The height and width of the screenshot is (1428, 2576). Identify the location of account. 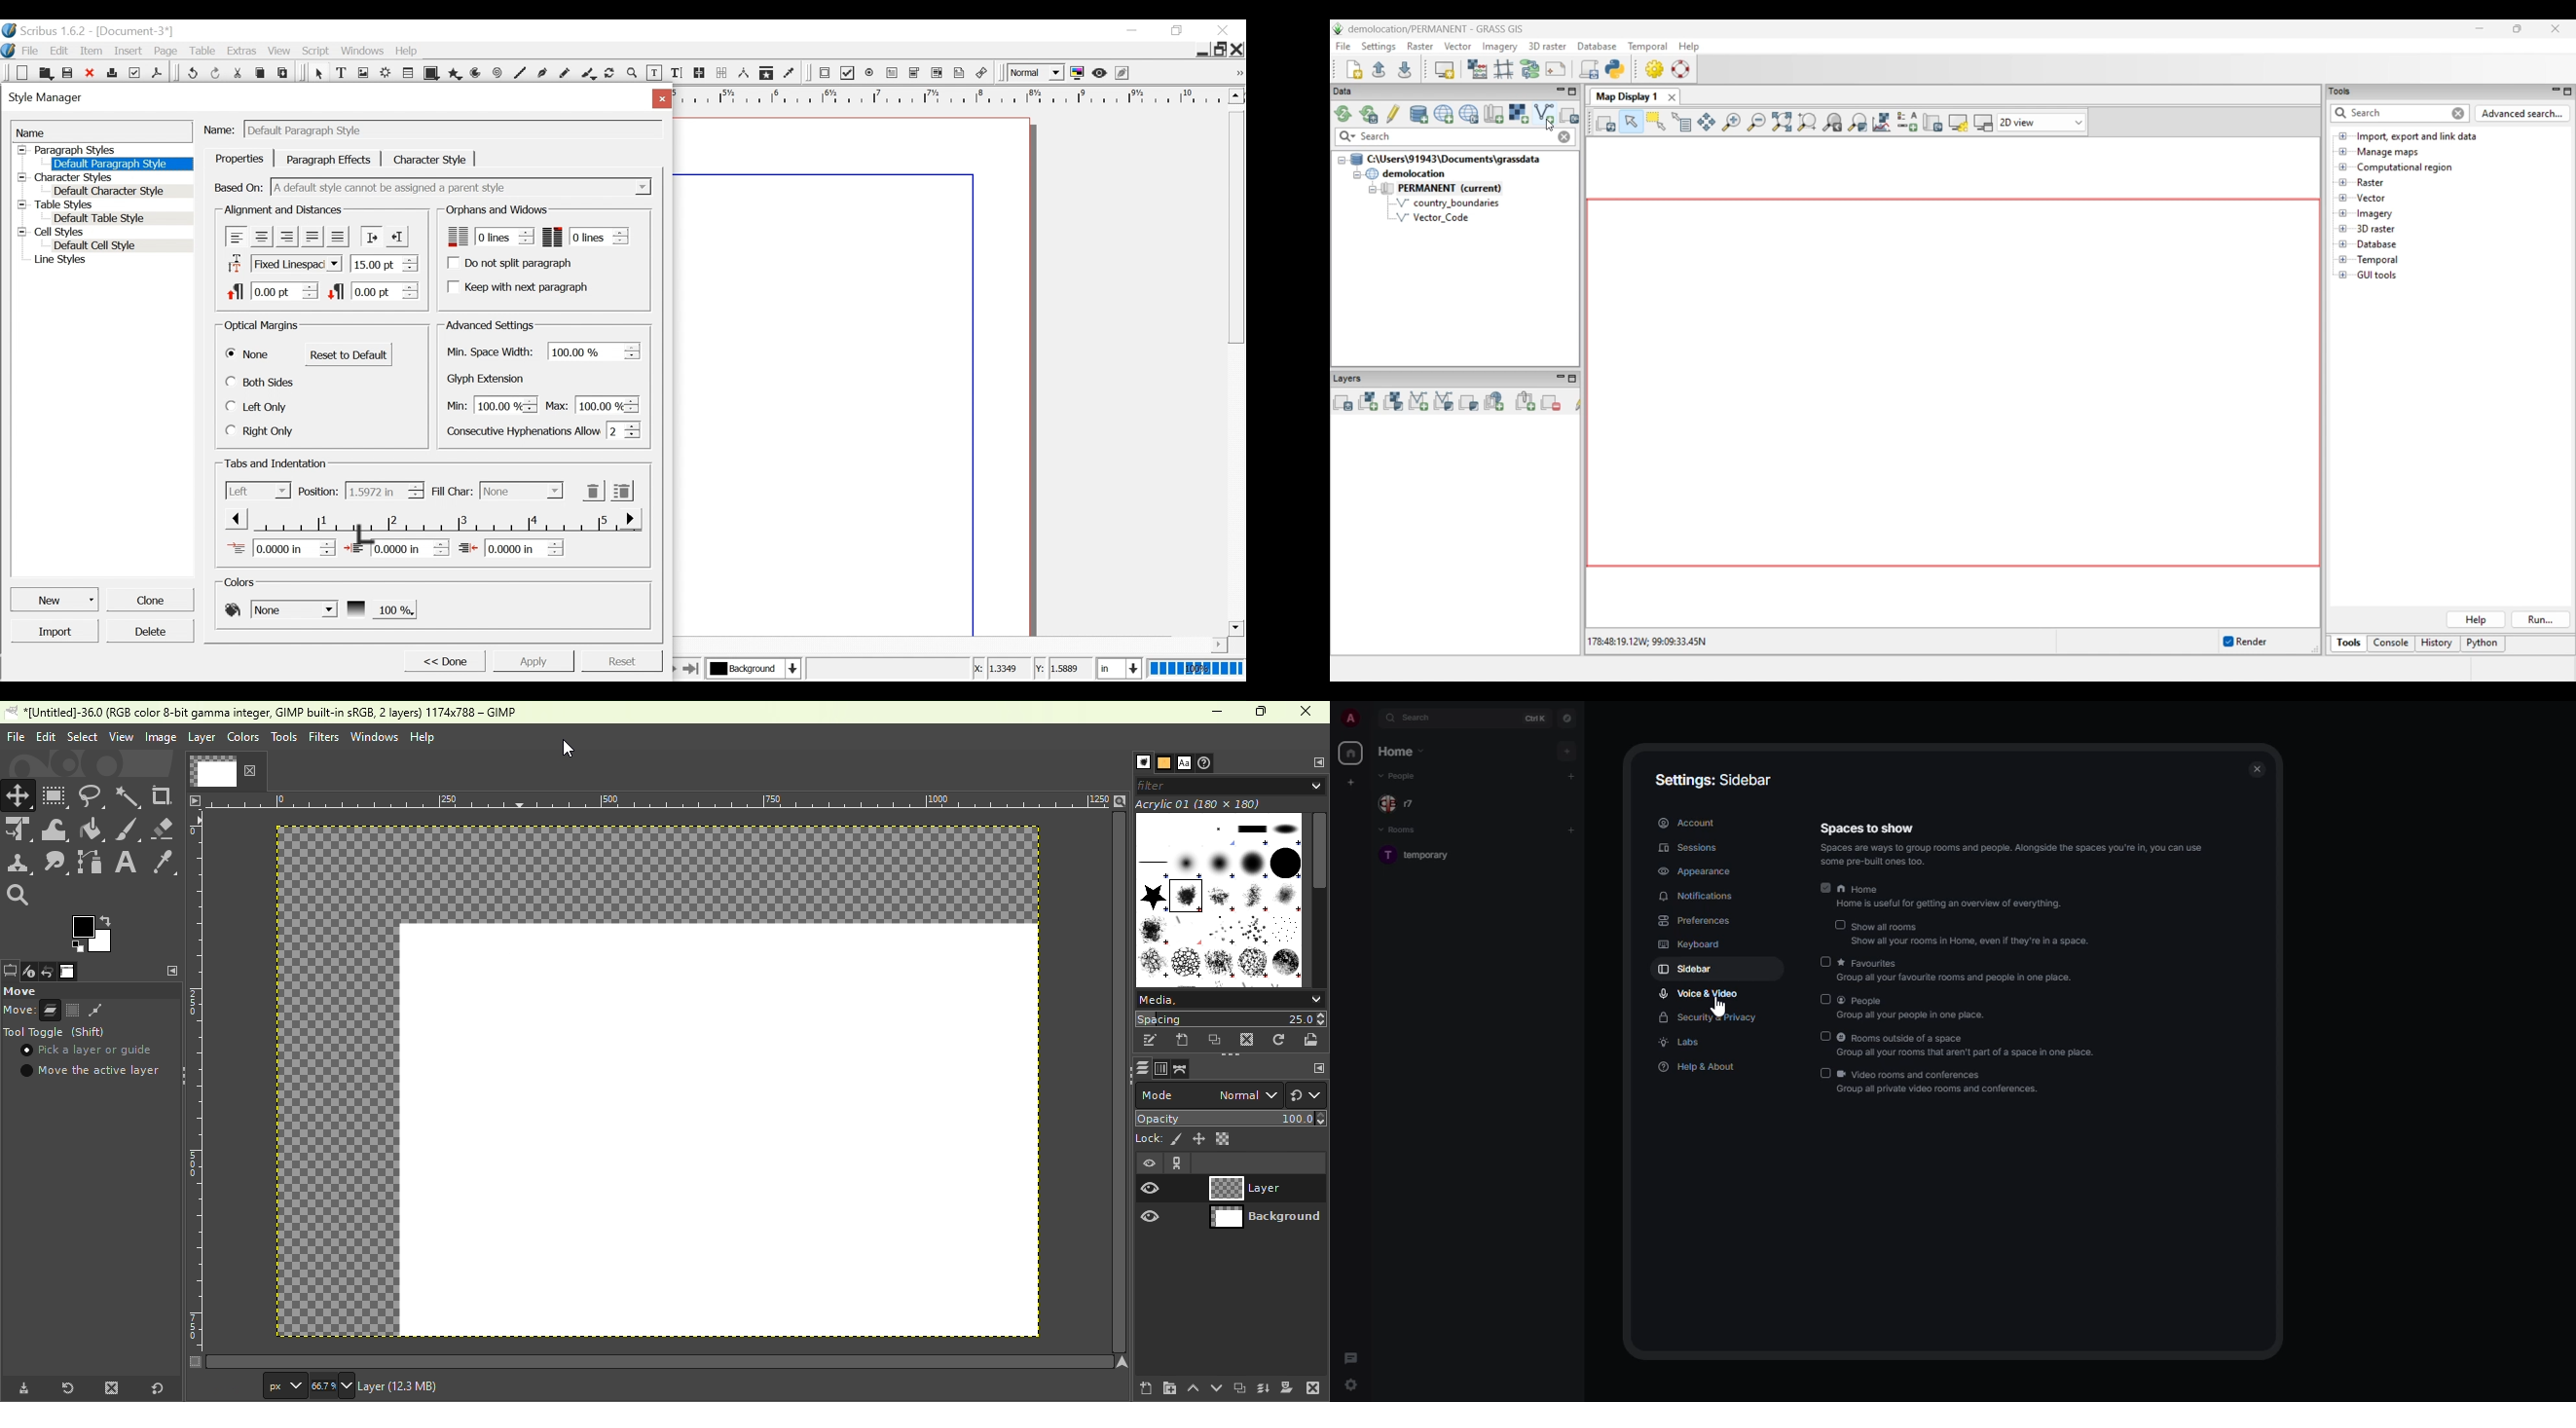
(1689, 821).